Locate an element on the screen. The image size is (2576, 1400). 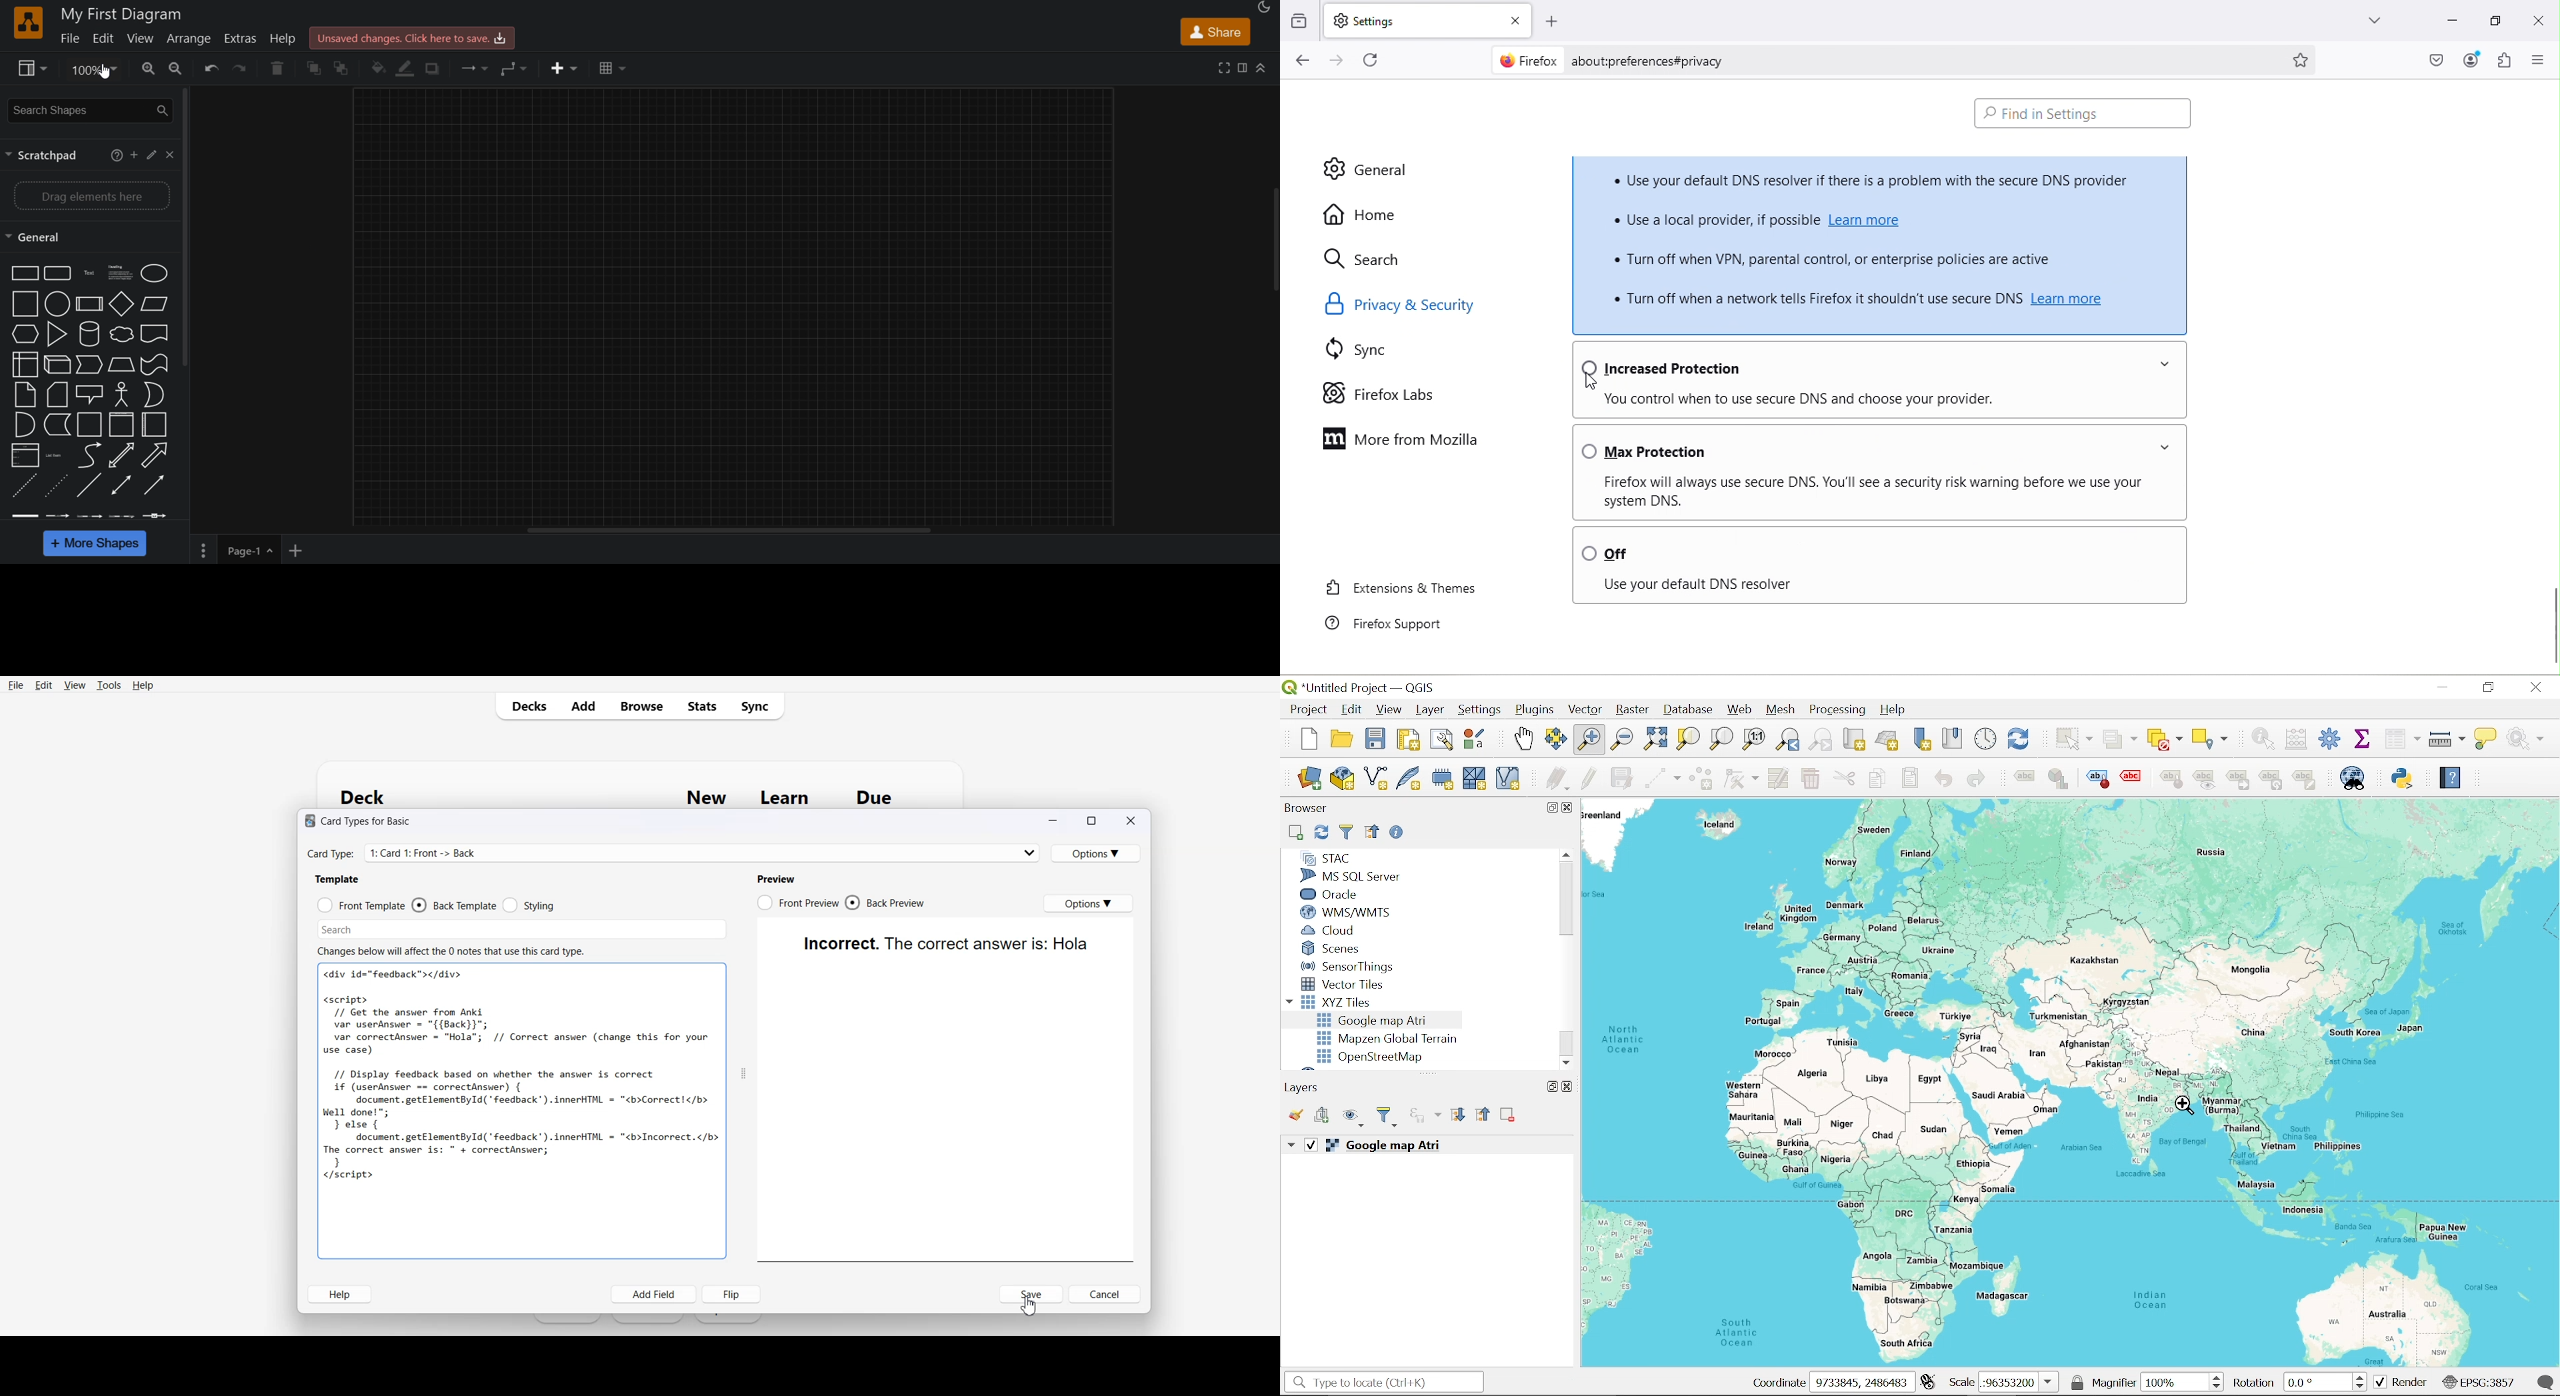
Settings is located at coordinates (2330, 740).